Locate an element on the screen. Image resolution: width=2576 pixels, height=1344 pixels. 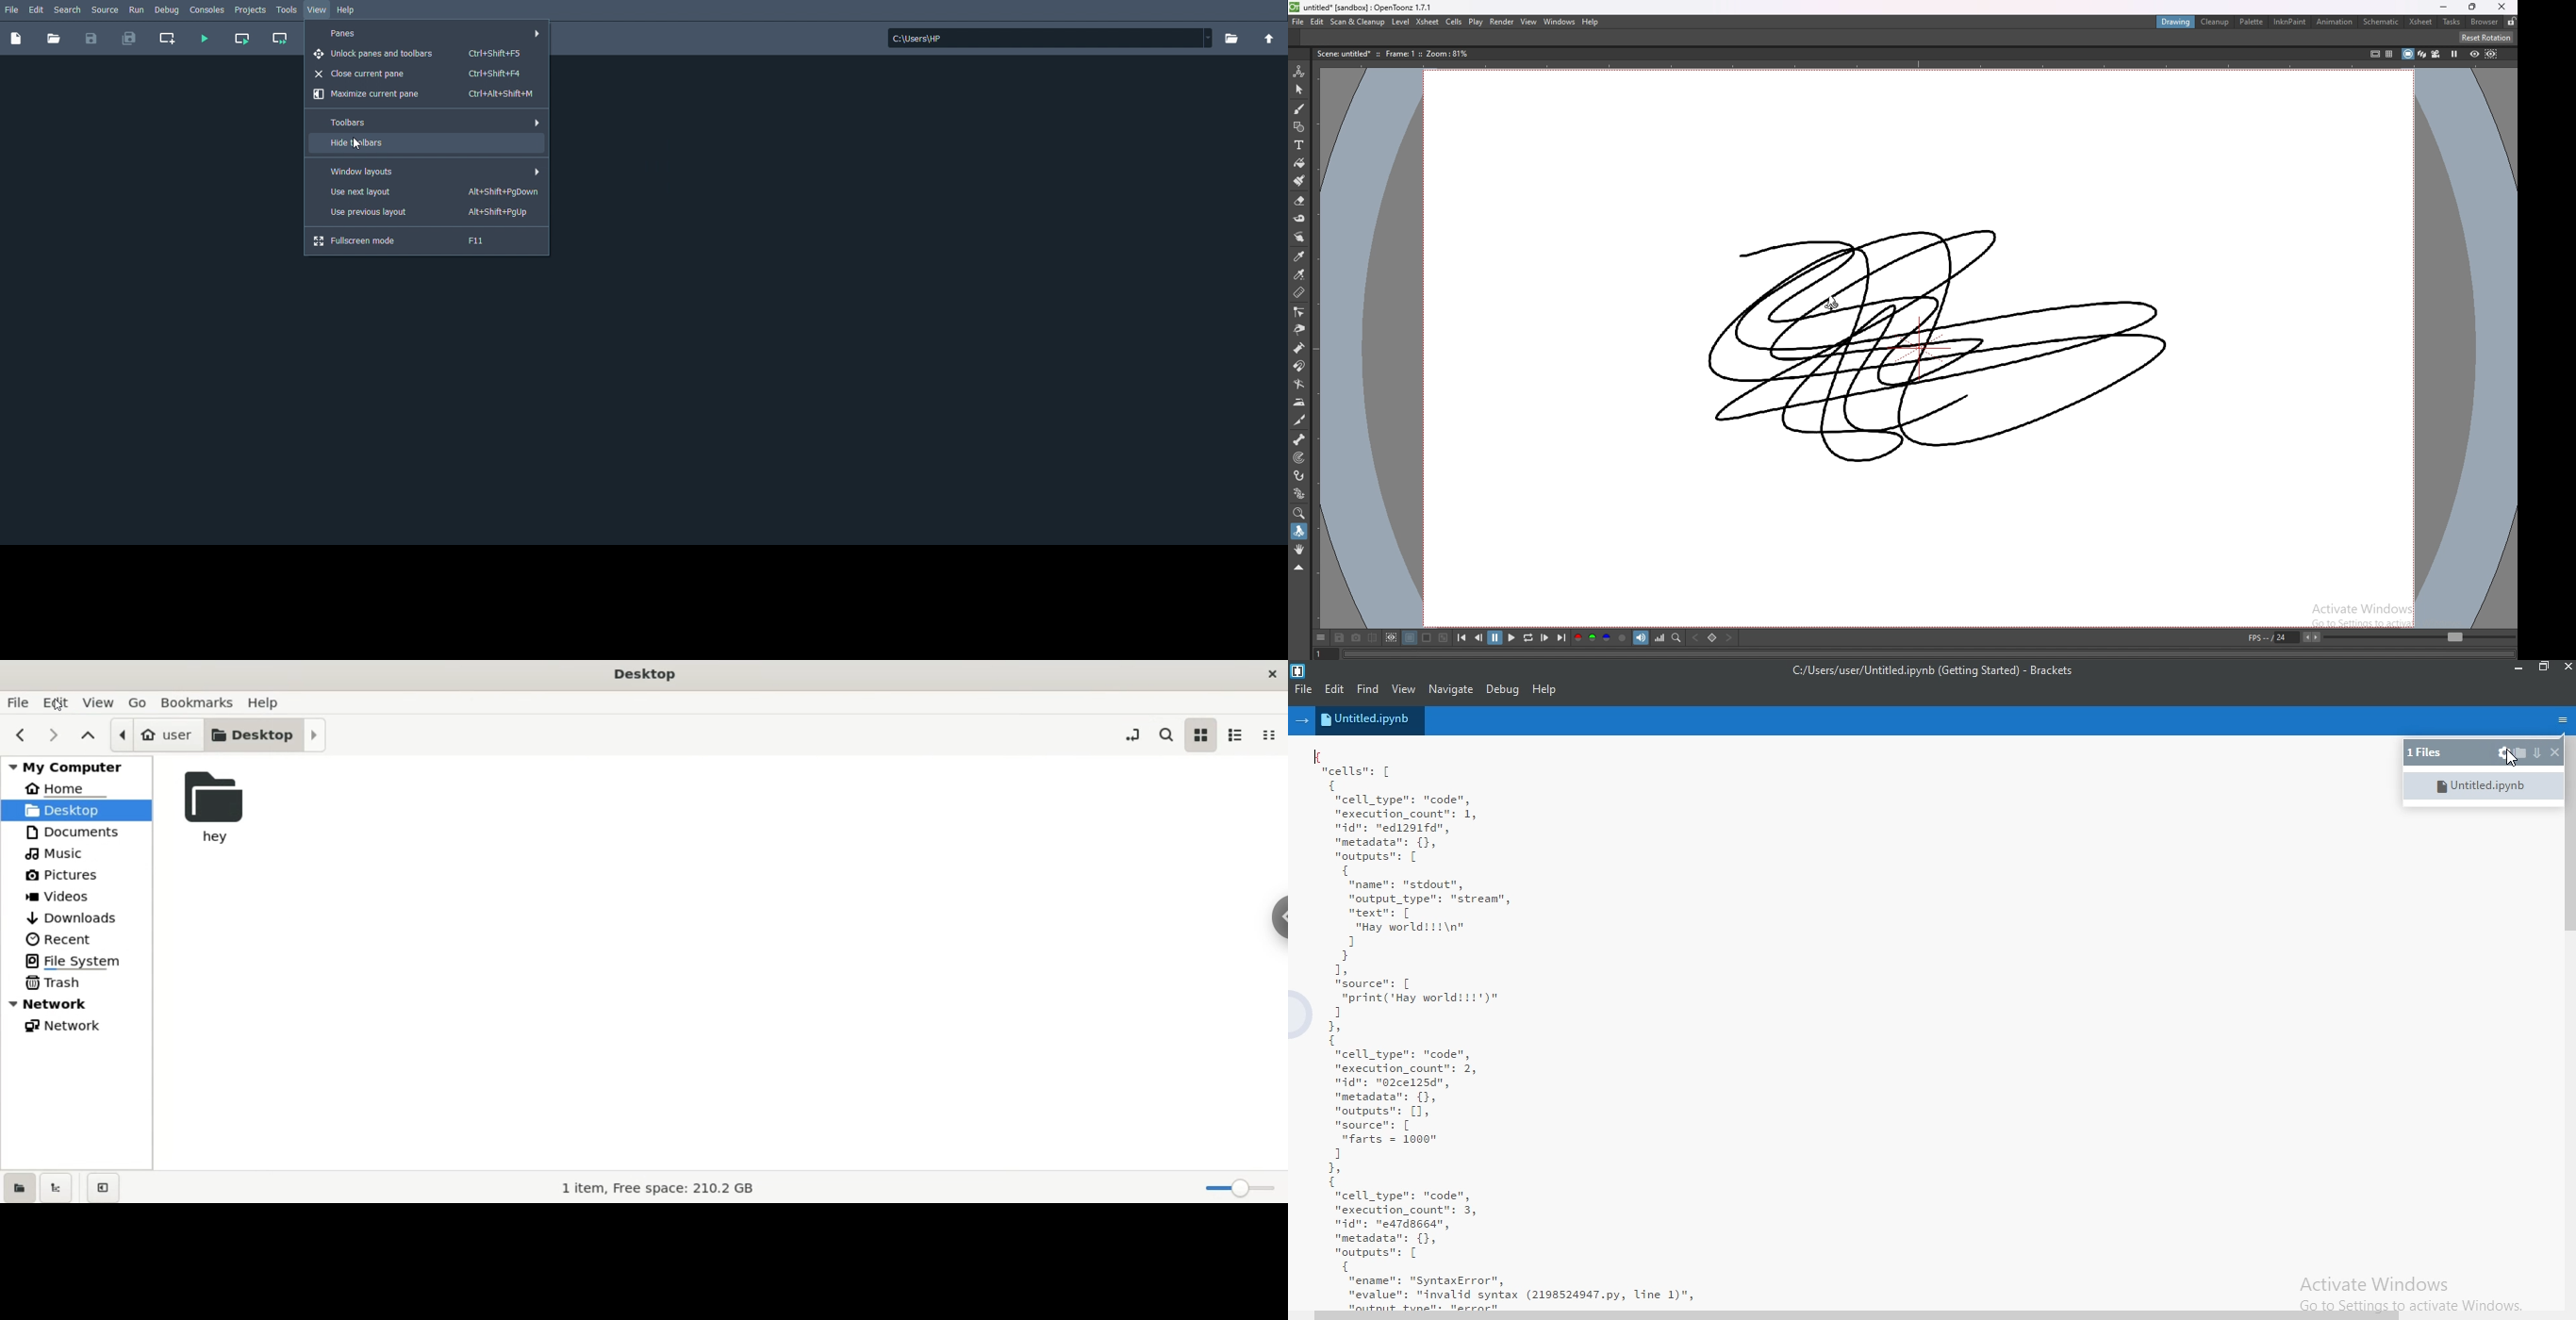
safe area is located at coordinates (2376, 53).